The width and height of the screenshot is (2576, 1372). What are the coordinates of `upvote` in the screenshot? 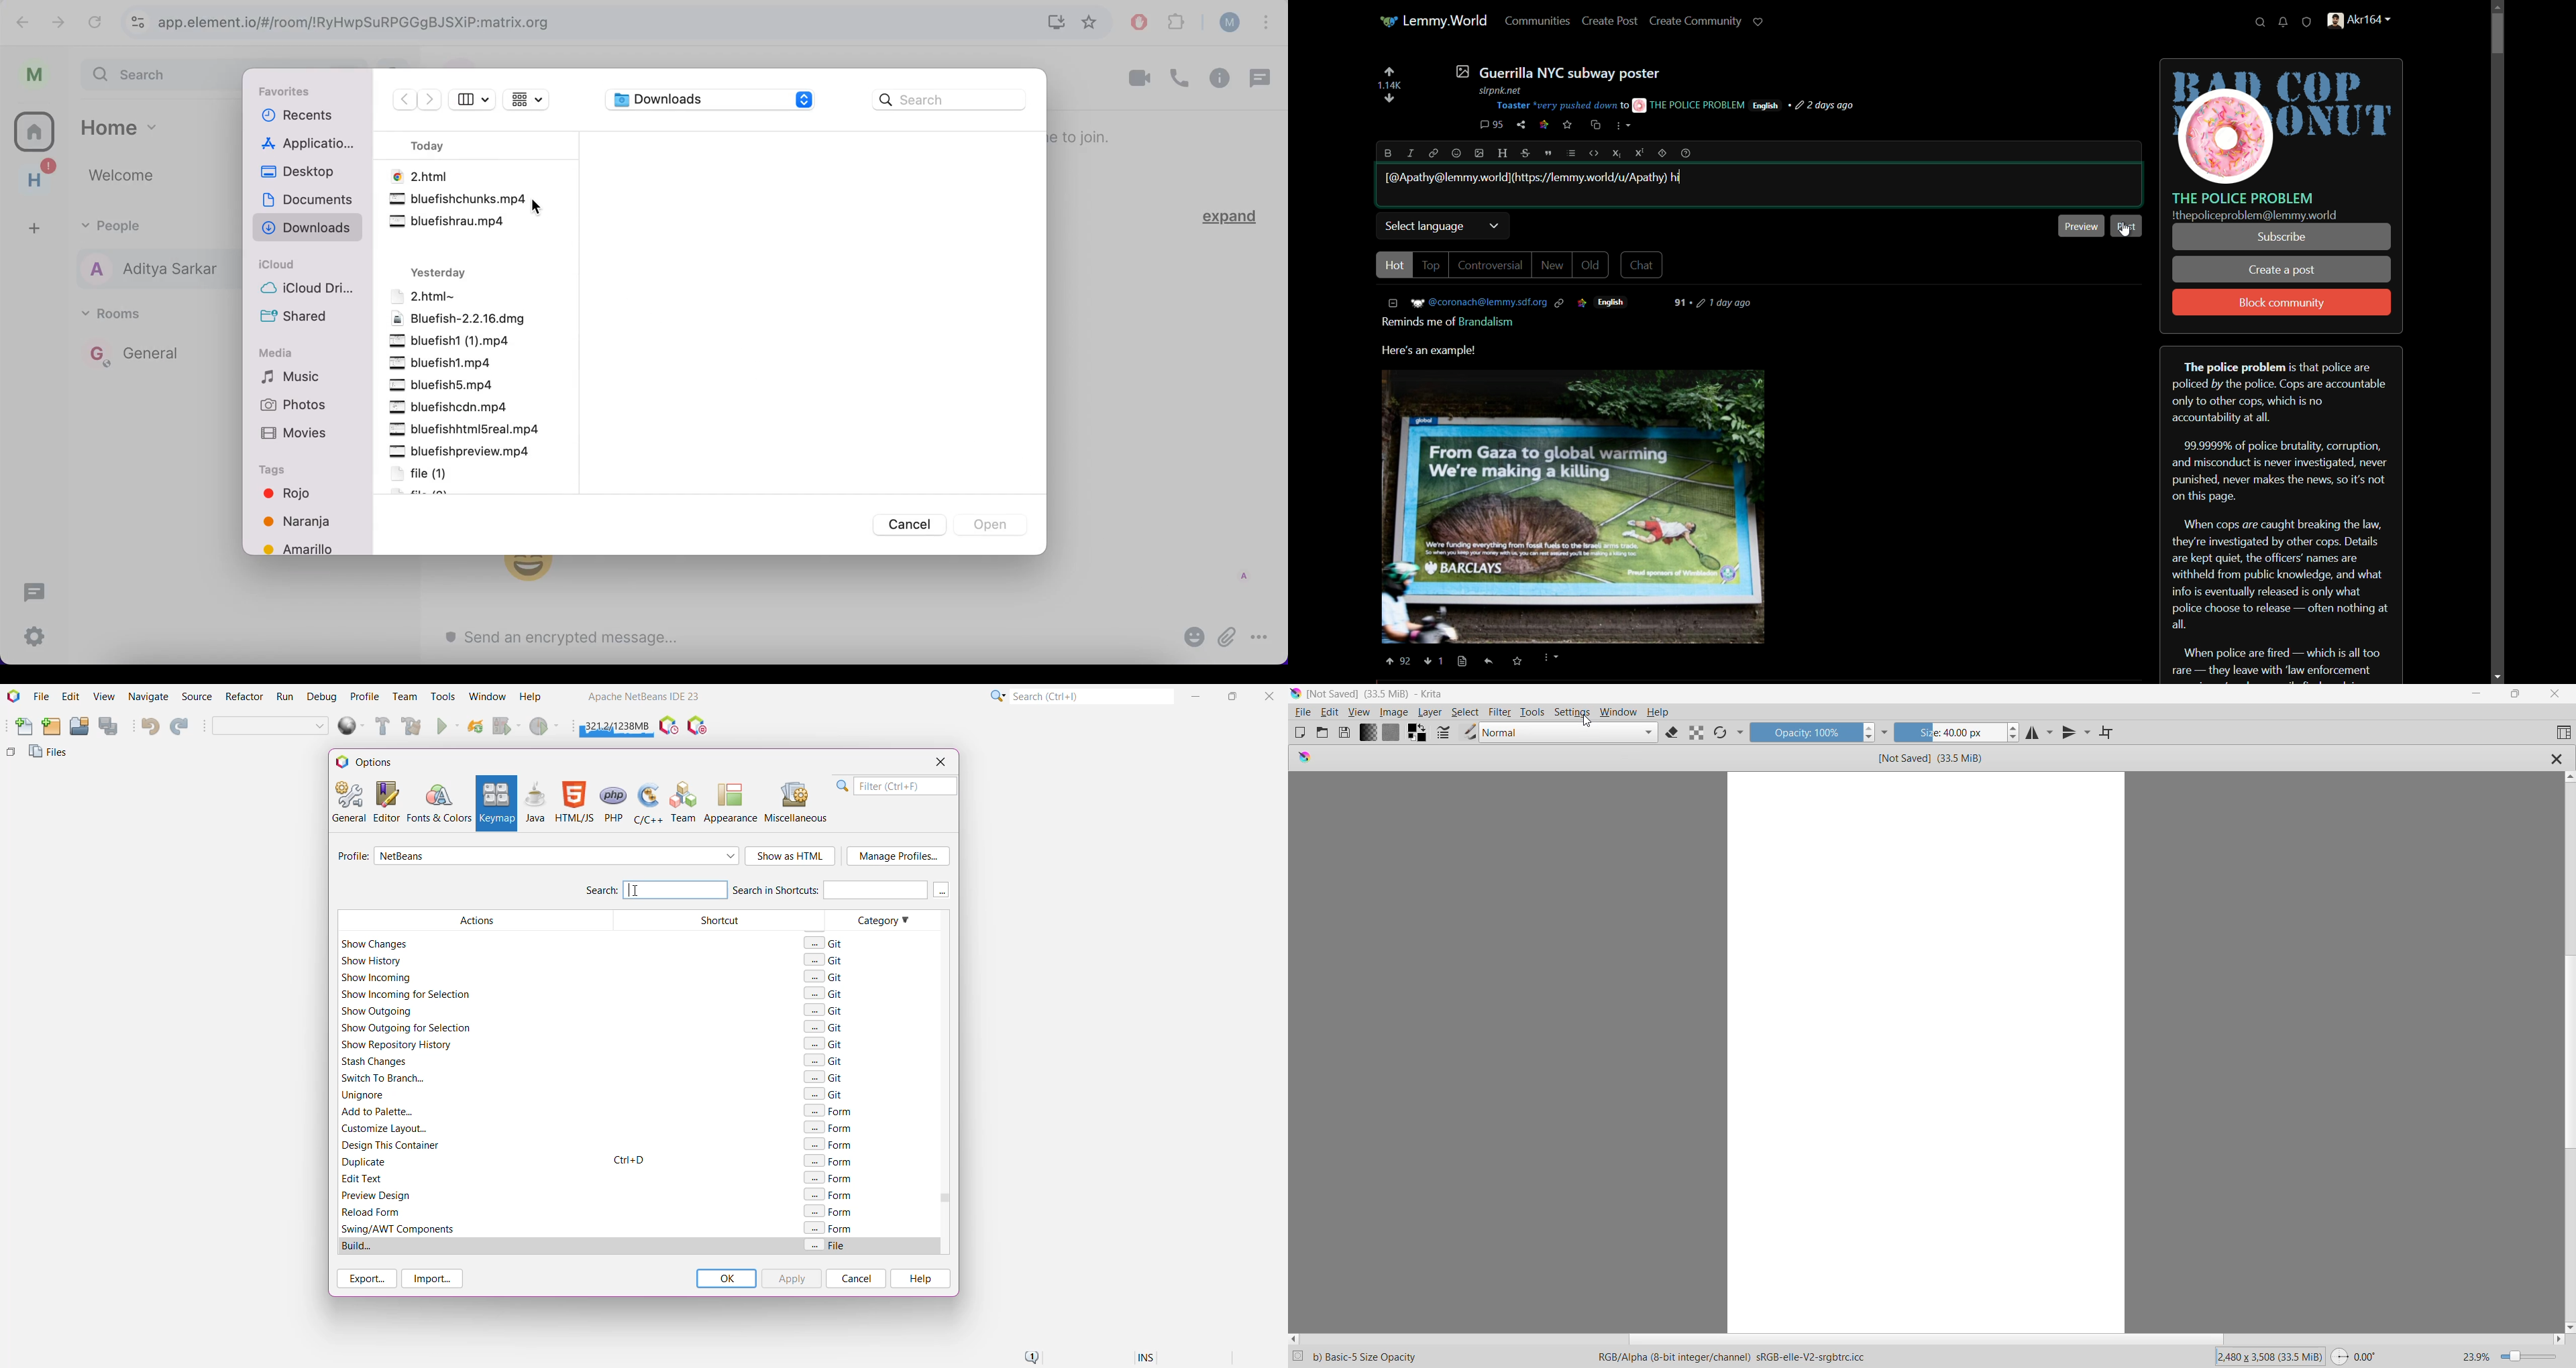 It's located at (1389, 72).